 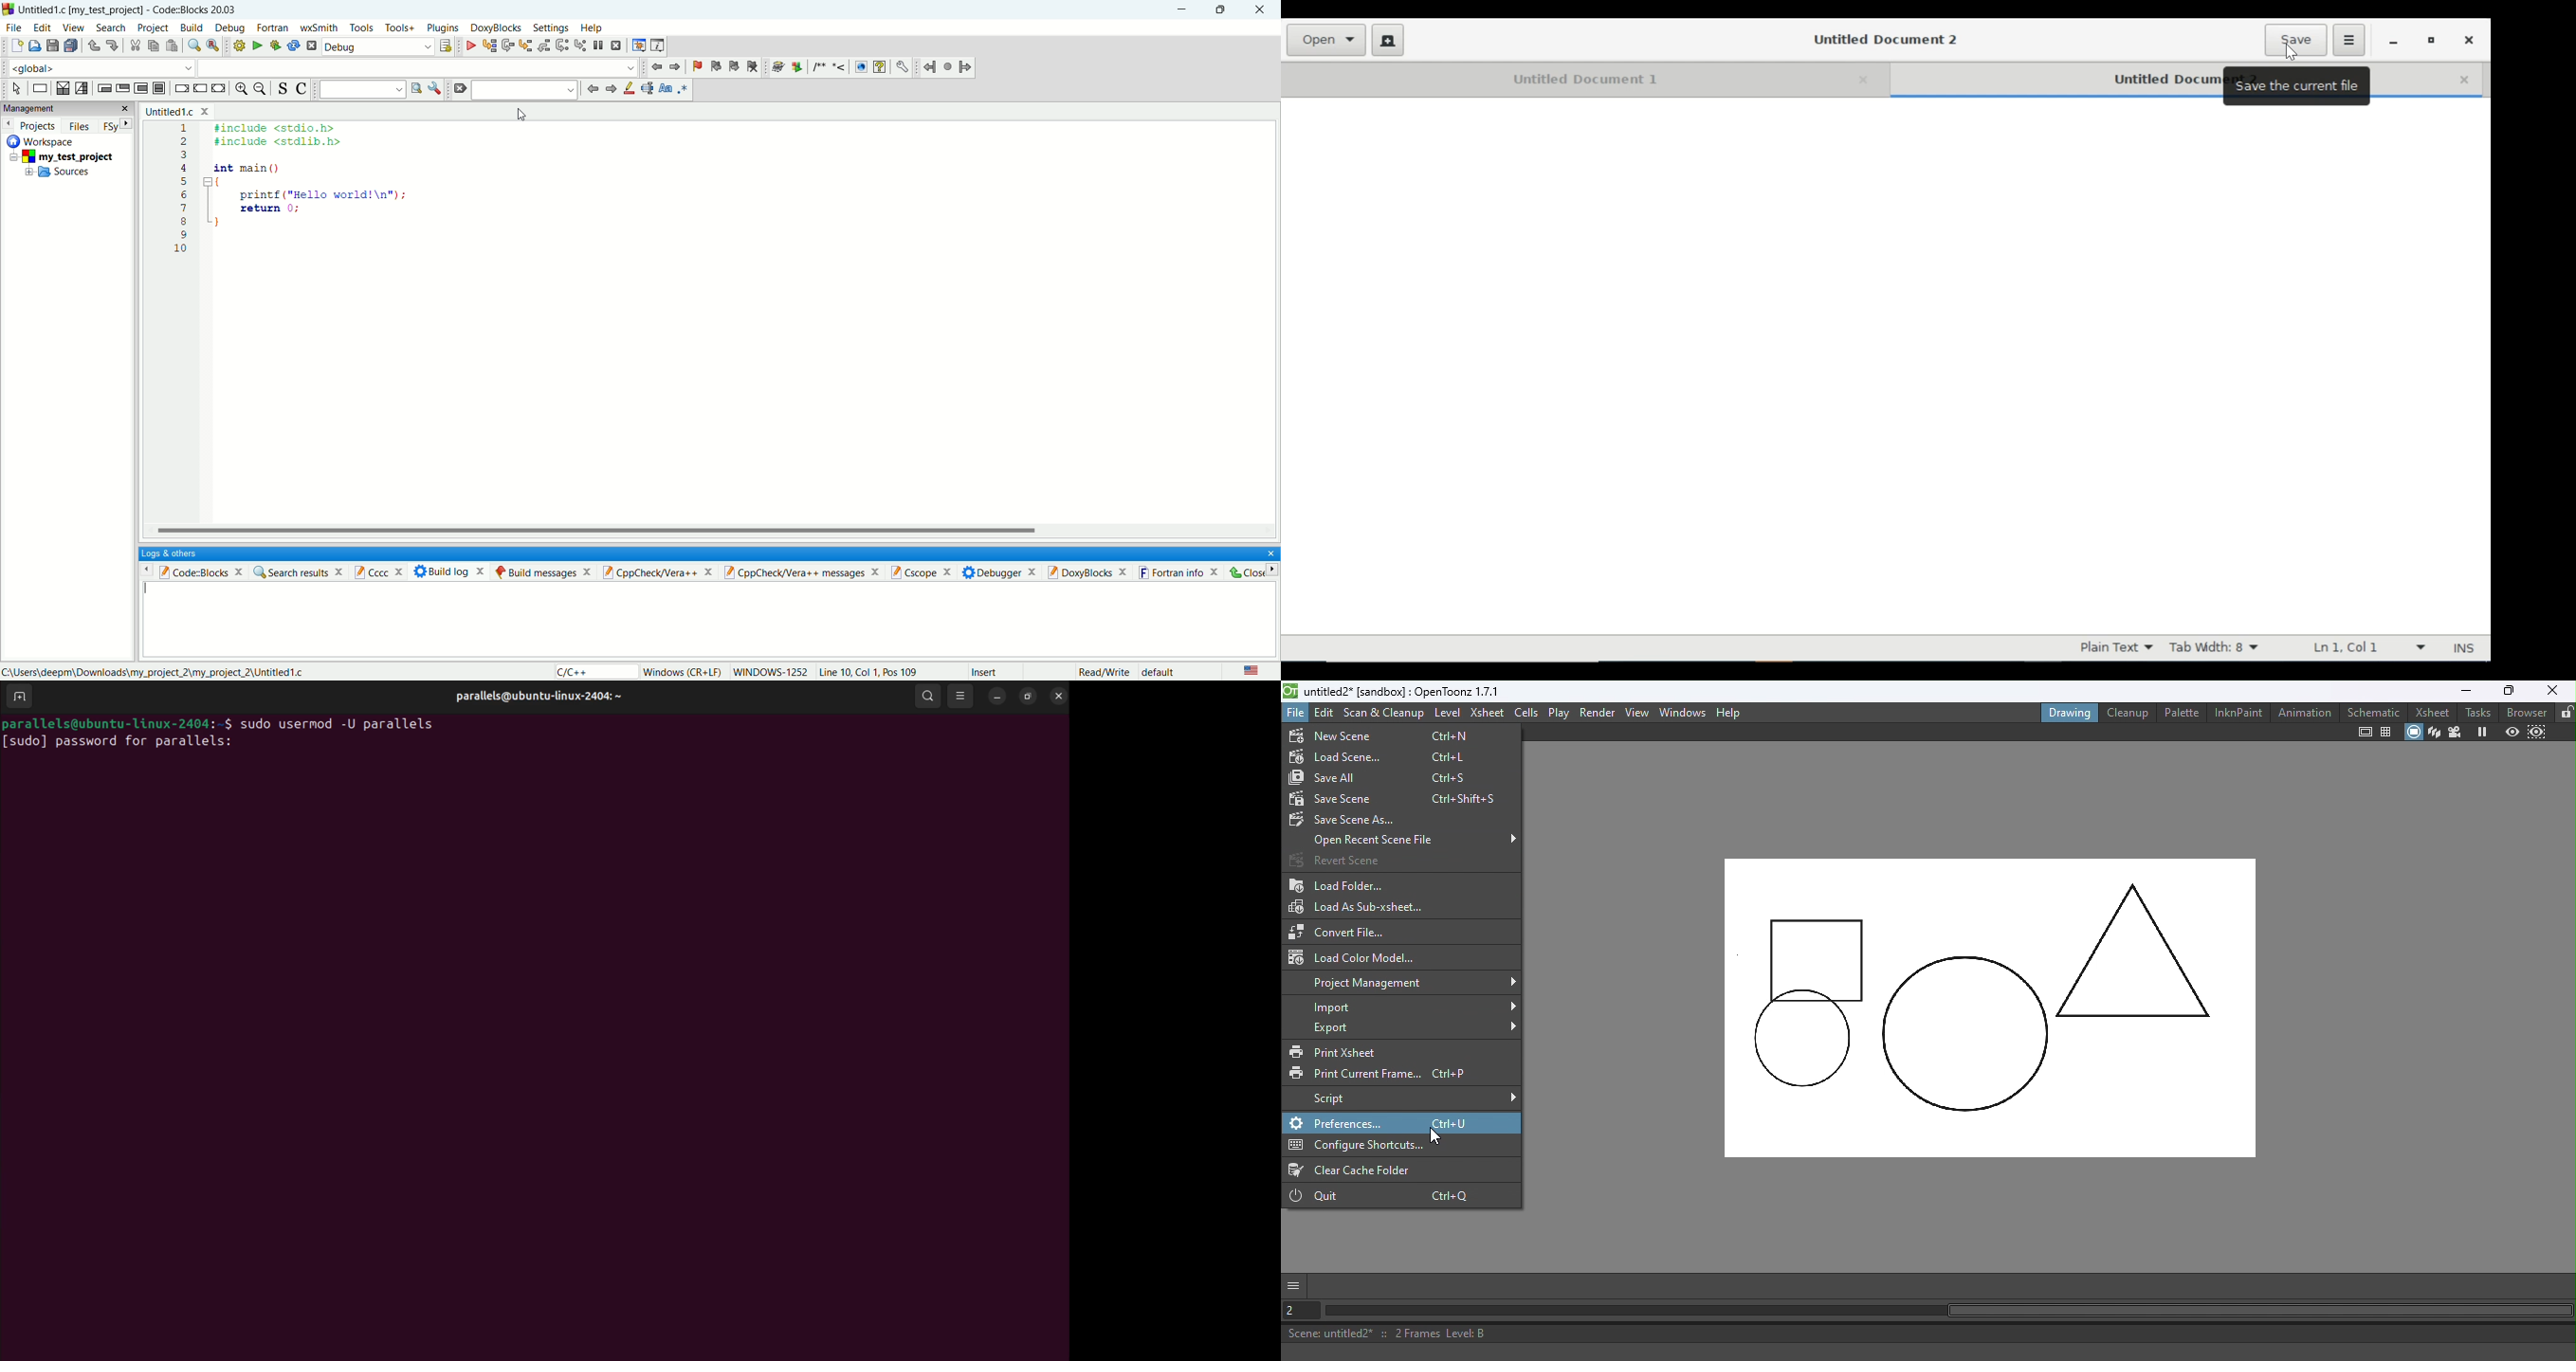 What do you see at coordinates (527, 89) in the screenshot?
I see `blank space` at bounding box center [527, 89].